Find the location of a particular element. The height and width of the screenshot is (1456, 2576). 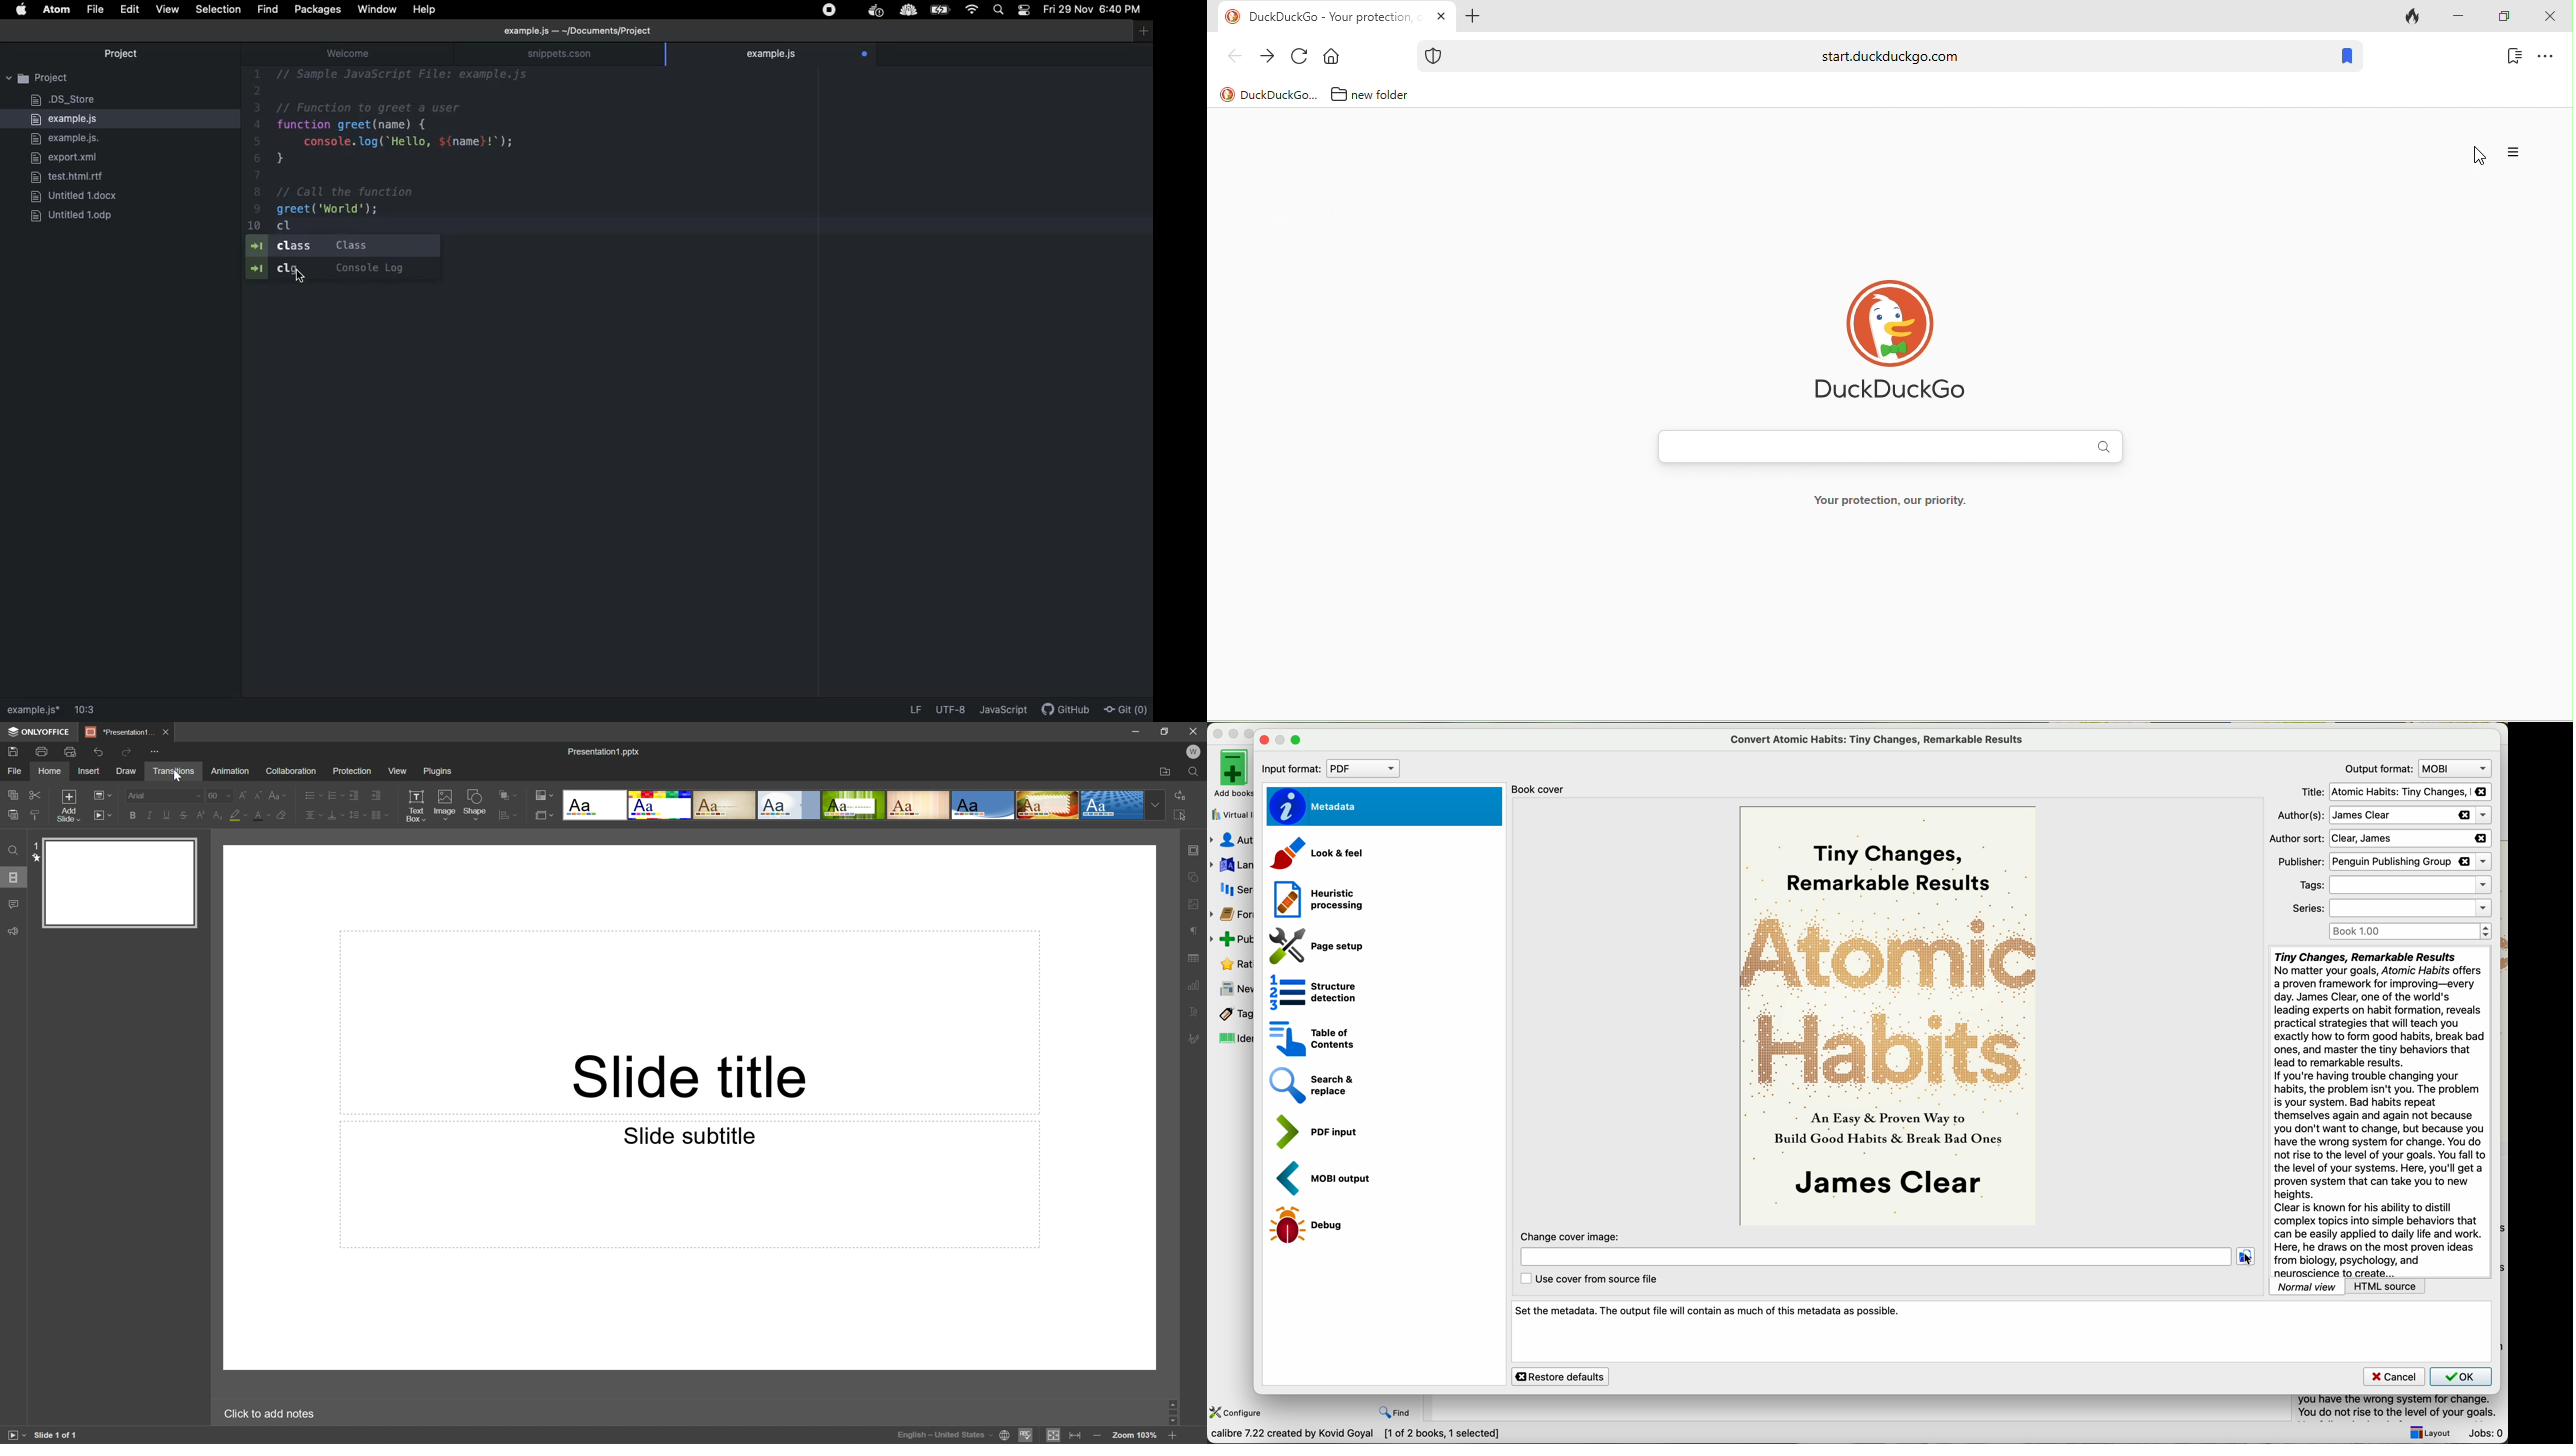

Text Box is located at coordinates (413, 806).